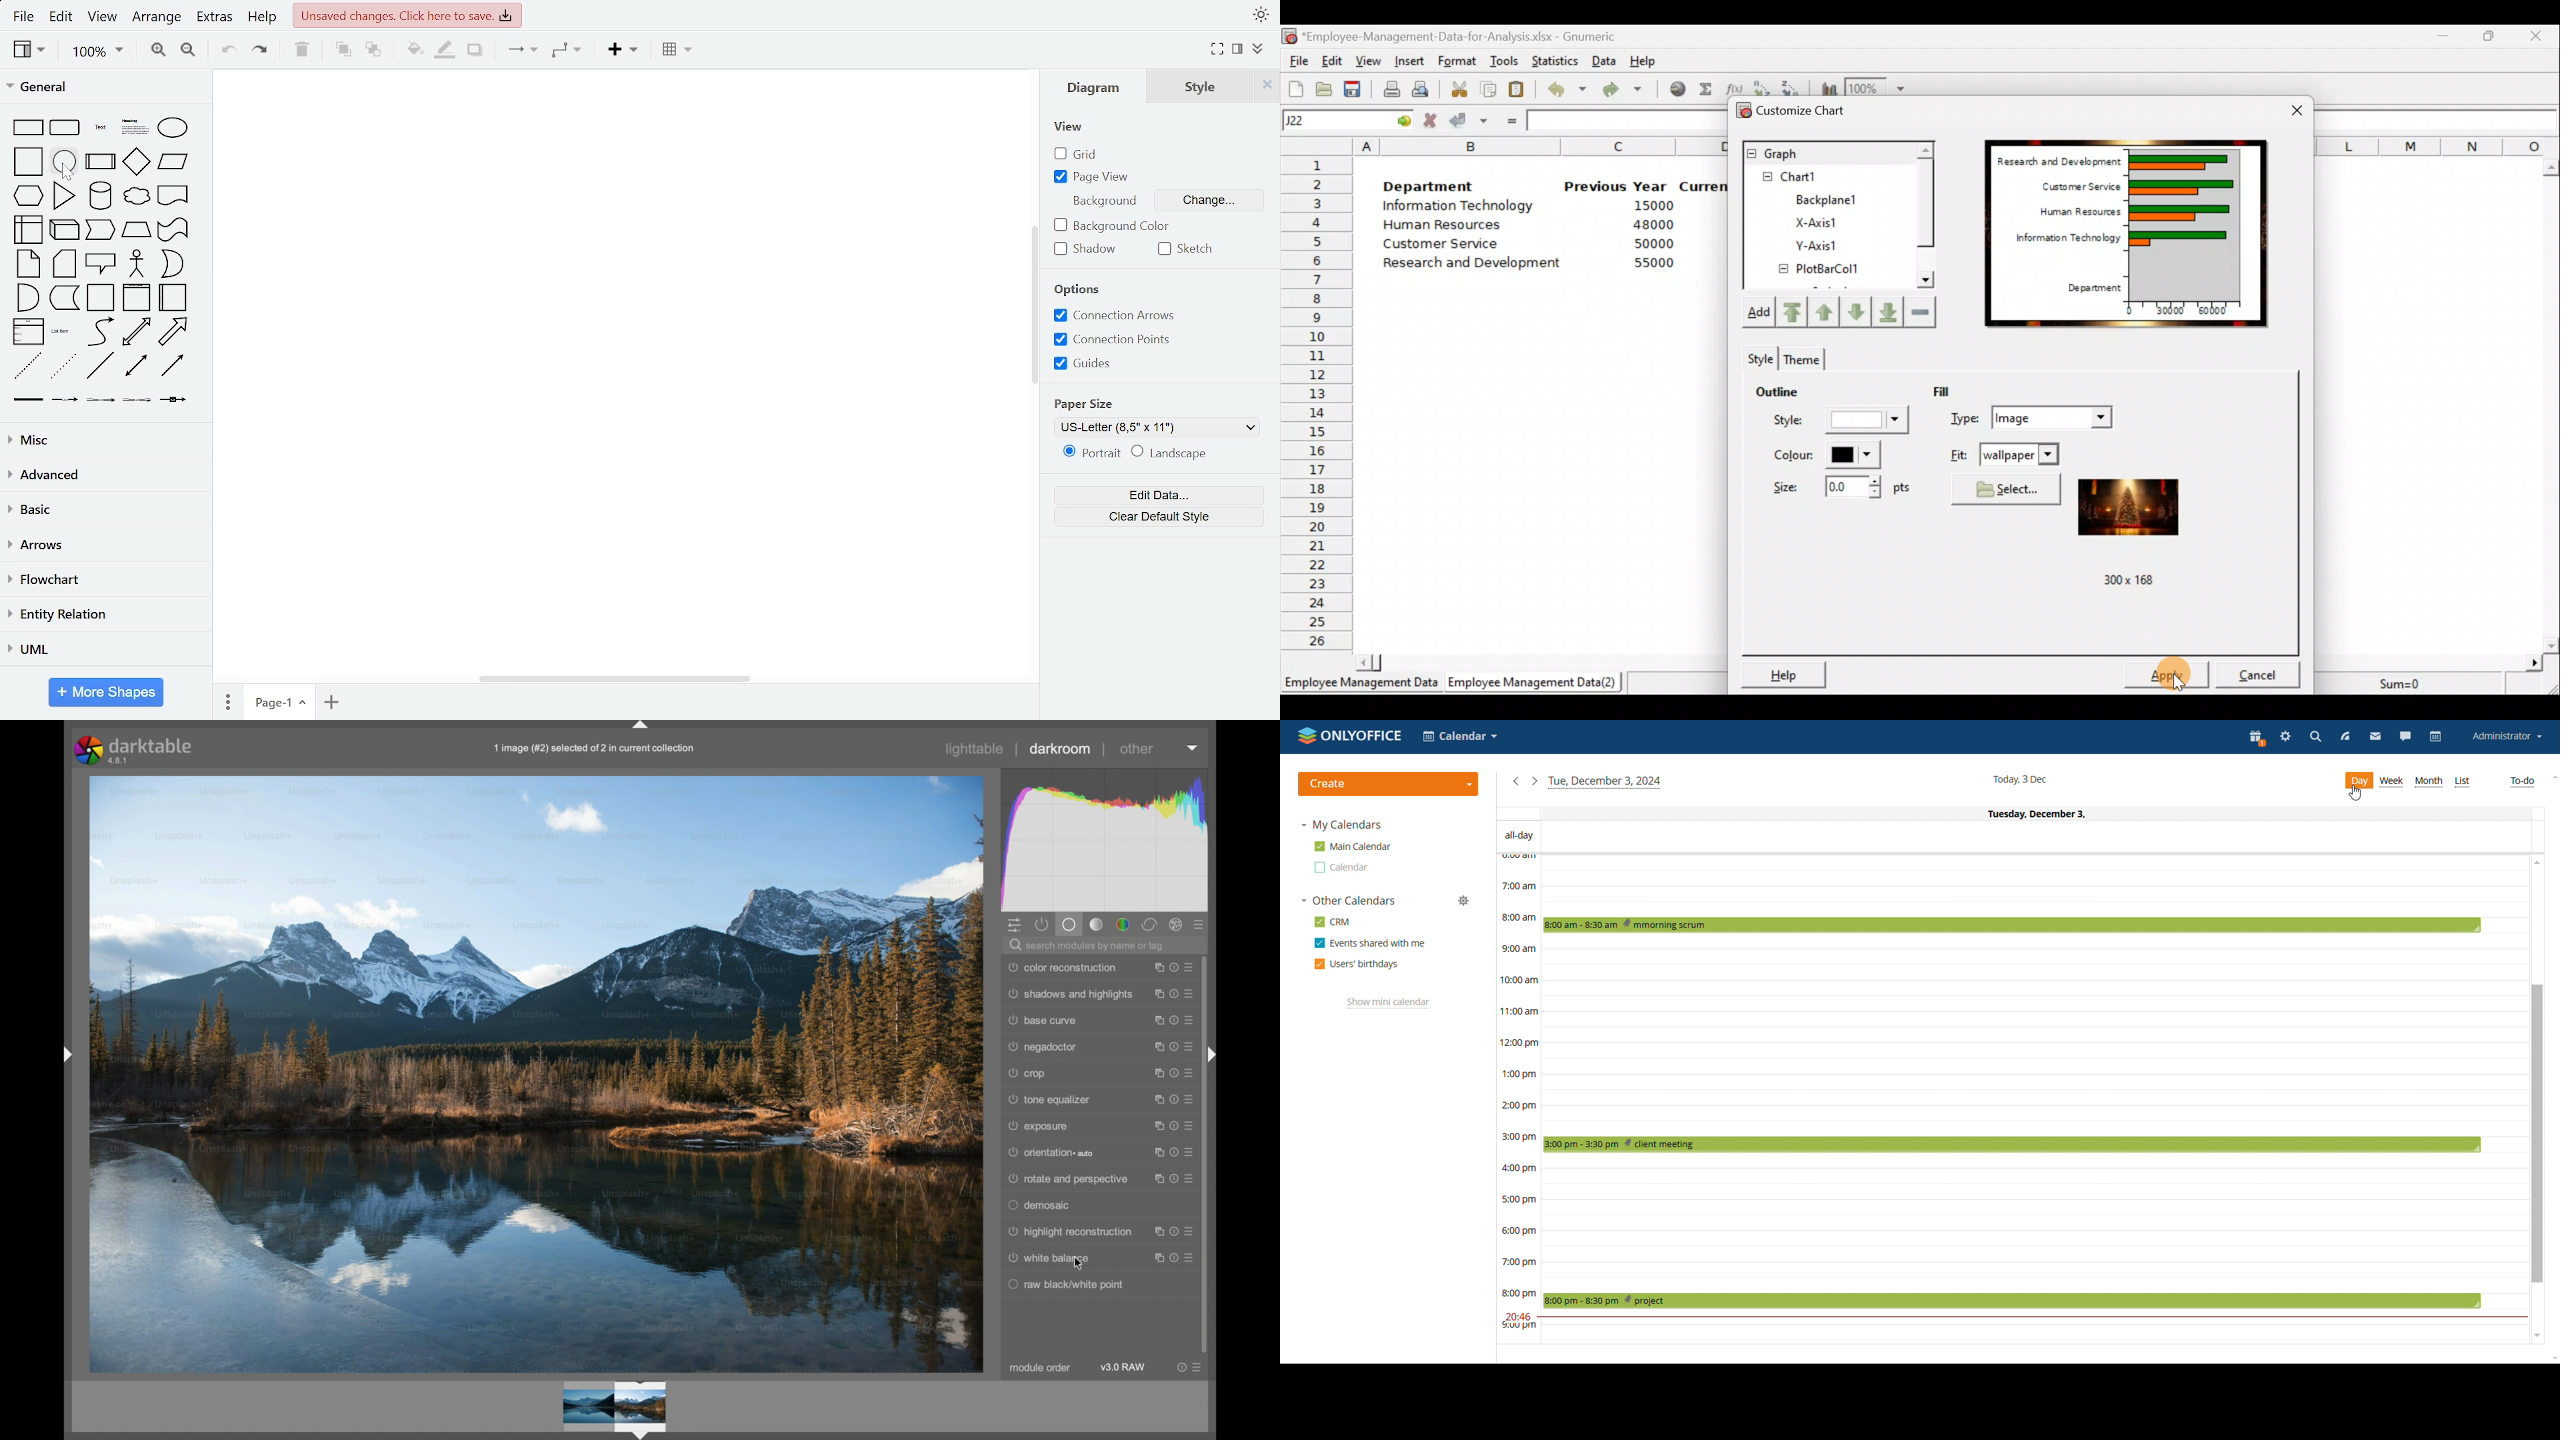 The image size is (2576, 1456). What do you see at coordinates (1215, 1055) in the screenshot?
I see `Drag handle` at bounding box center [1215, 1055].